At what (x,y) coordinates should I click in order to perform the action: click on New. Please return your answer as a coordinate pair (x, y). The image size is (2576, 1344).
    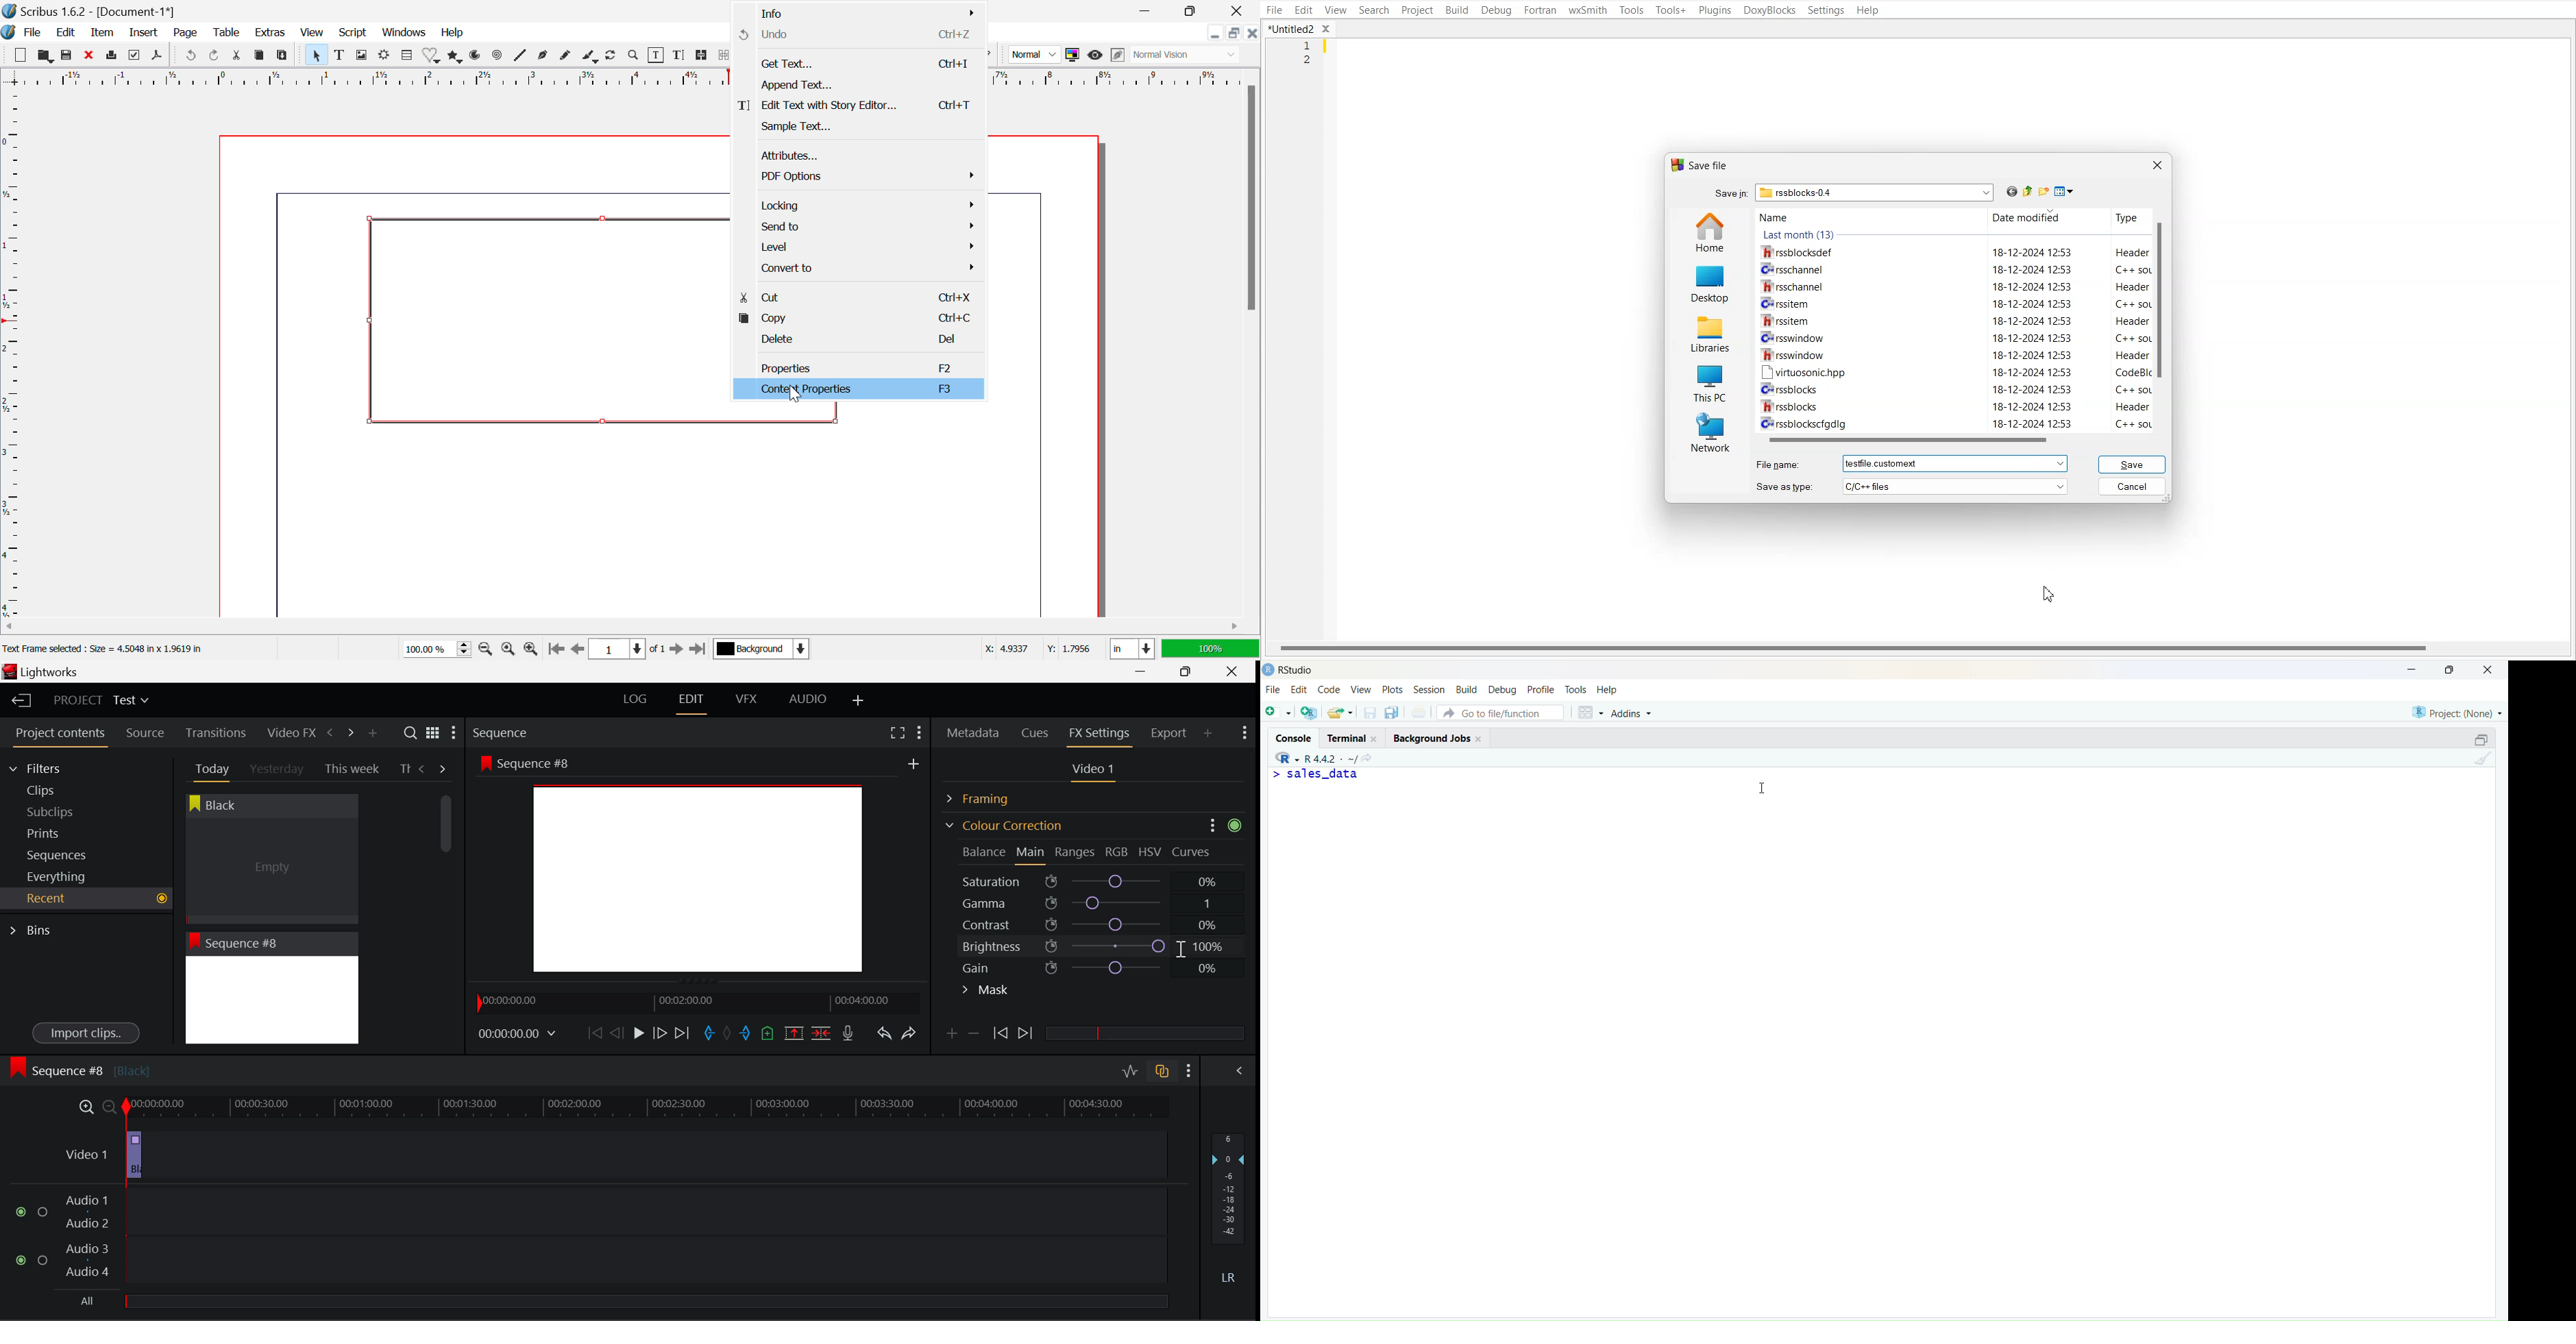
    Looking at the image, I should click on (20, 54).